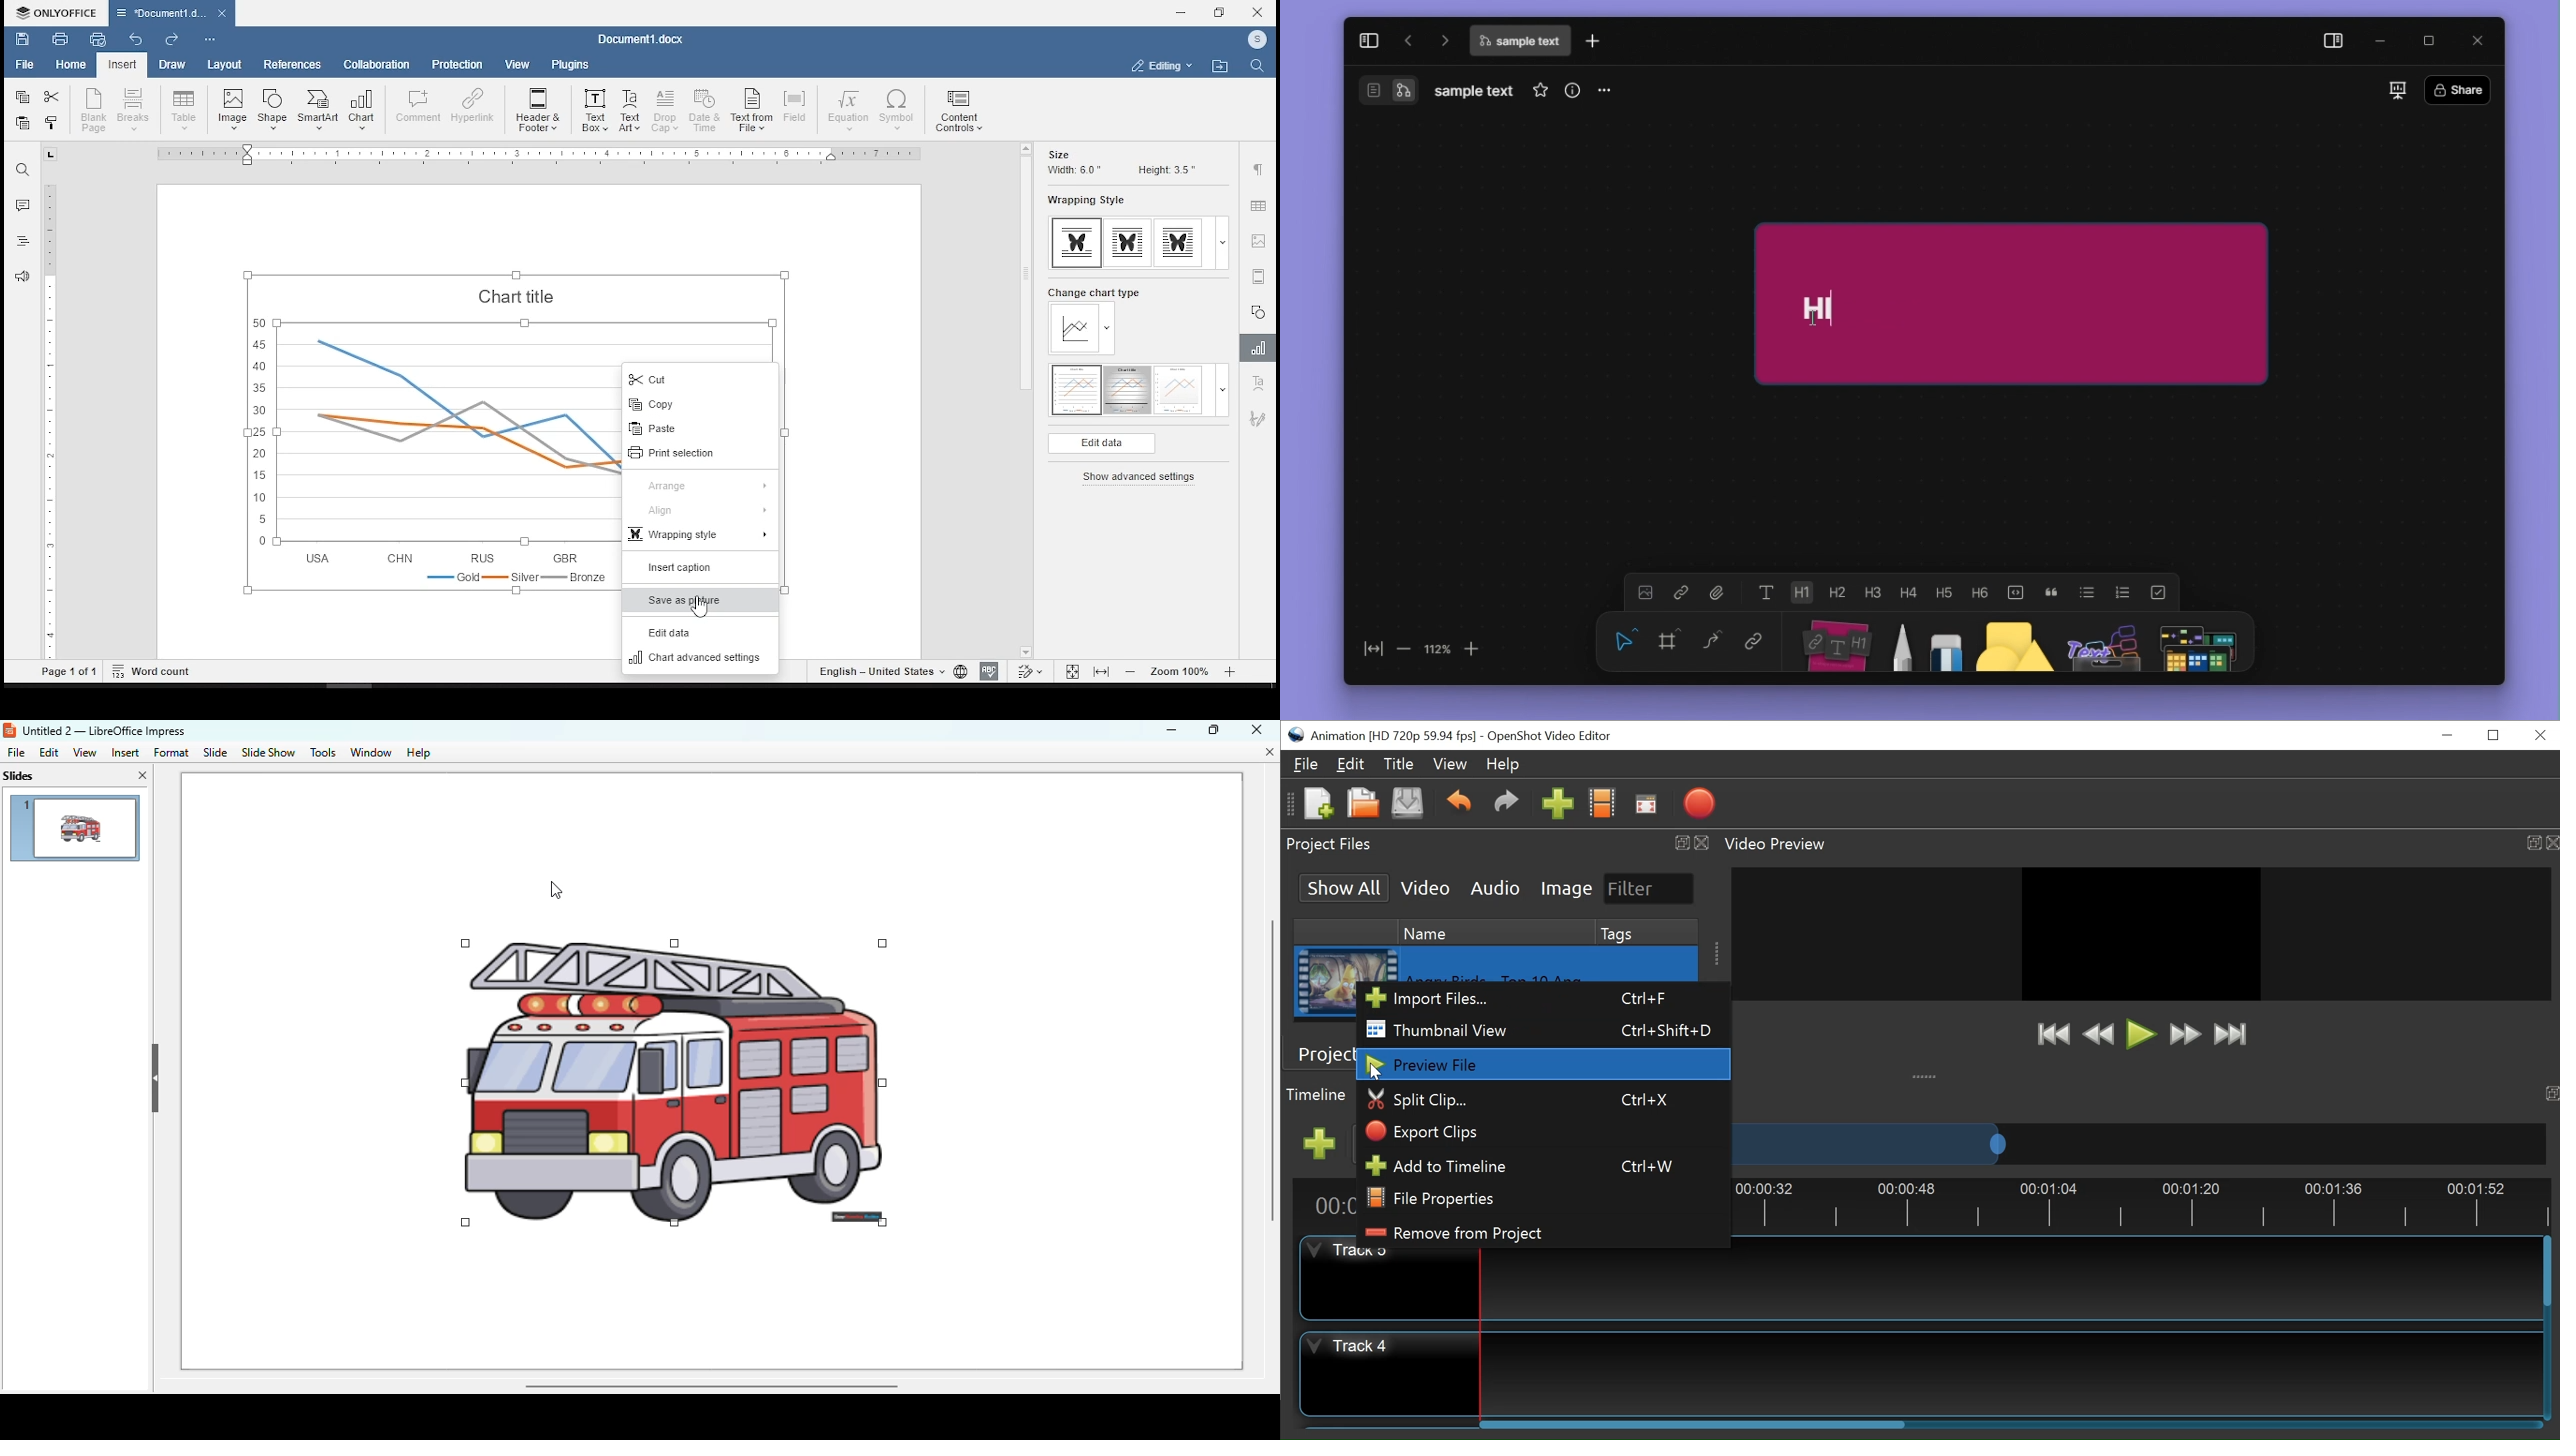 Image resolution: width=2576 pixels, height=1456 pixels. What do you see at coordinates (1712, 639) in the screenshot?
I see `curve` at bounding box center [1712, 639].